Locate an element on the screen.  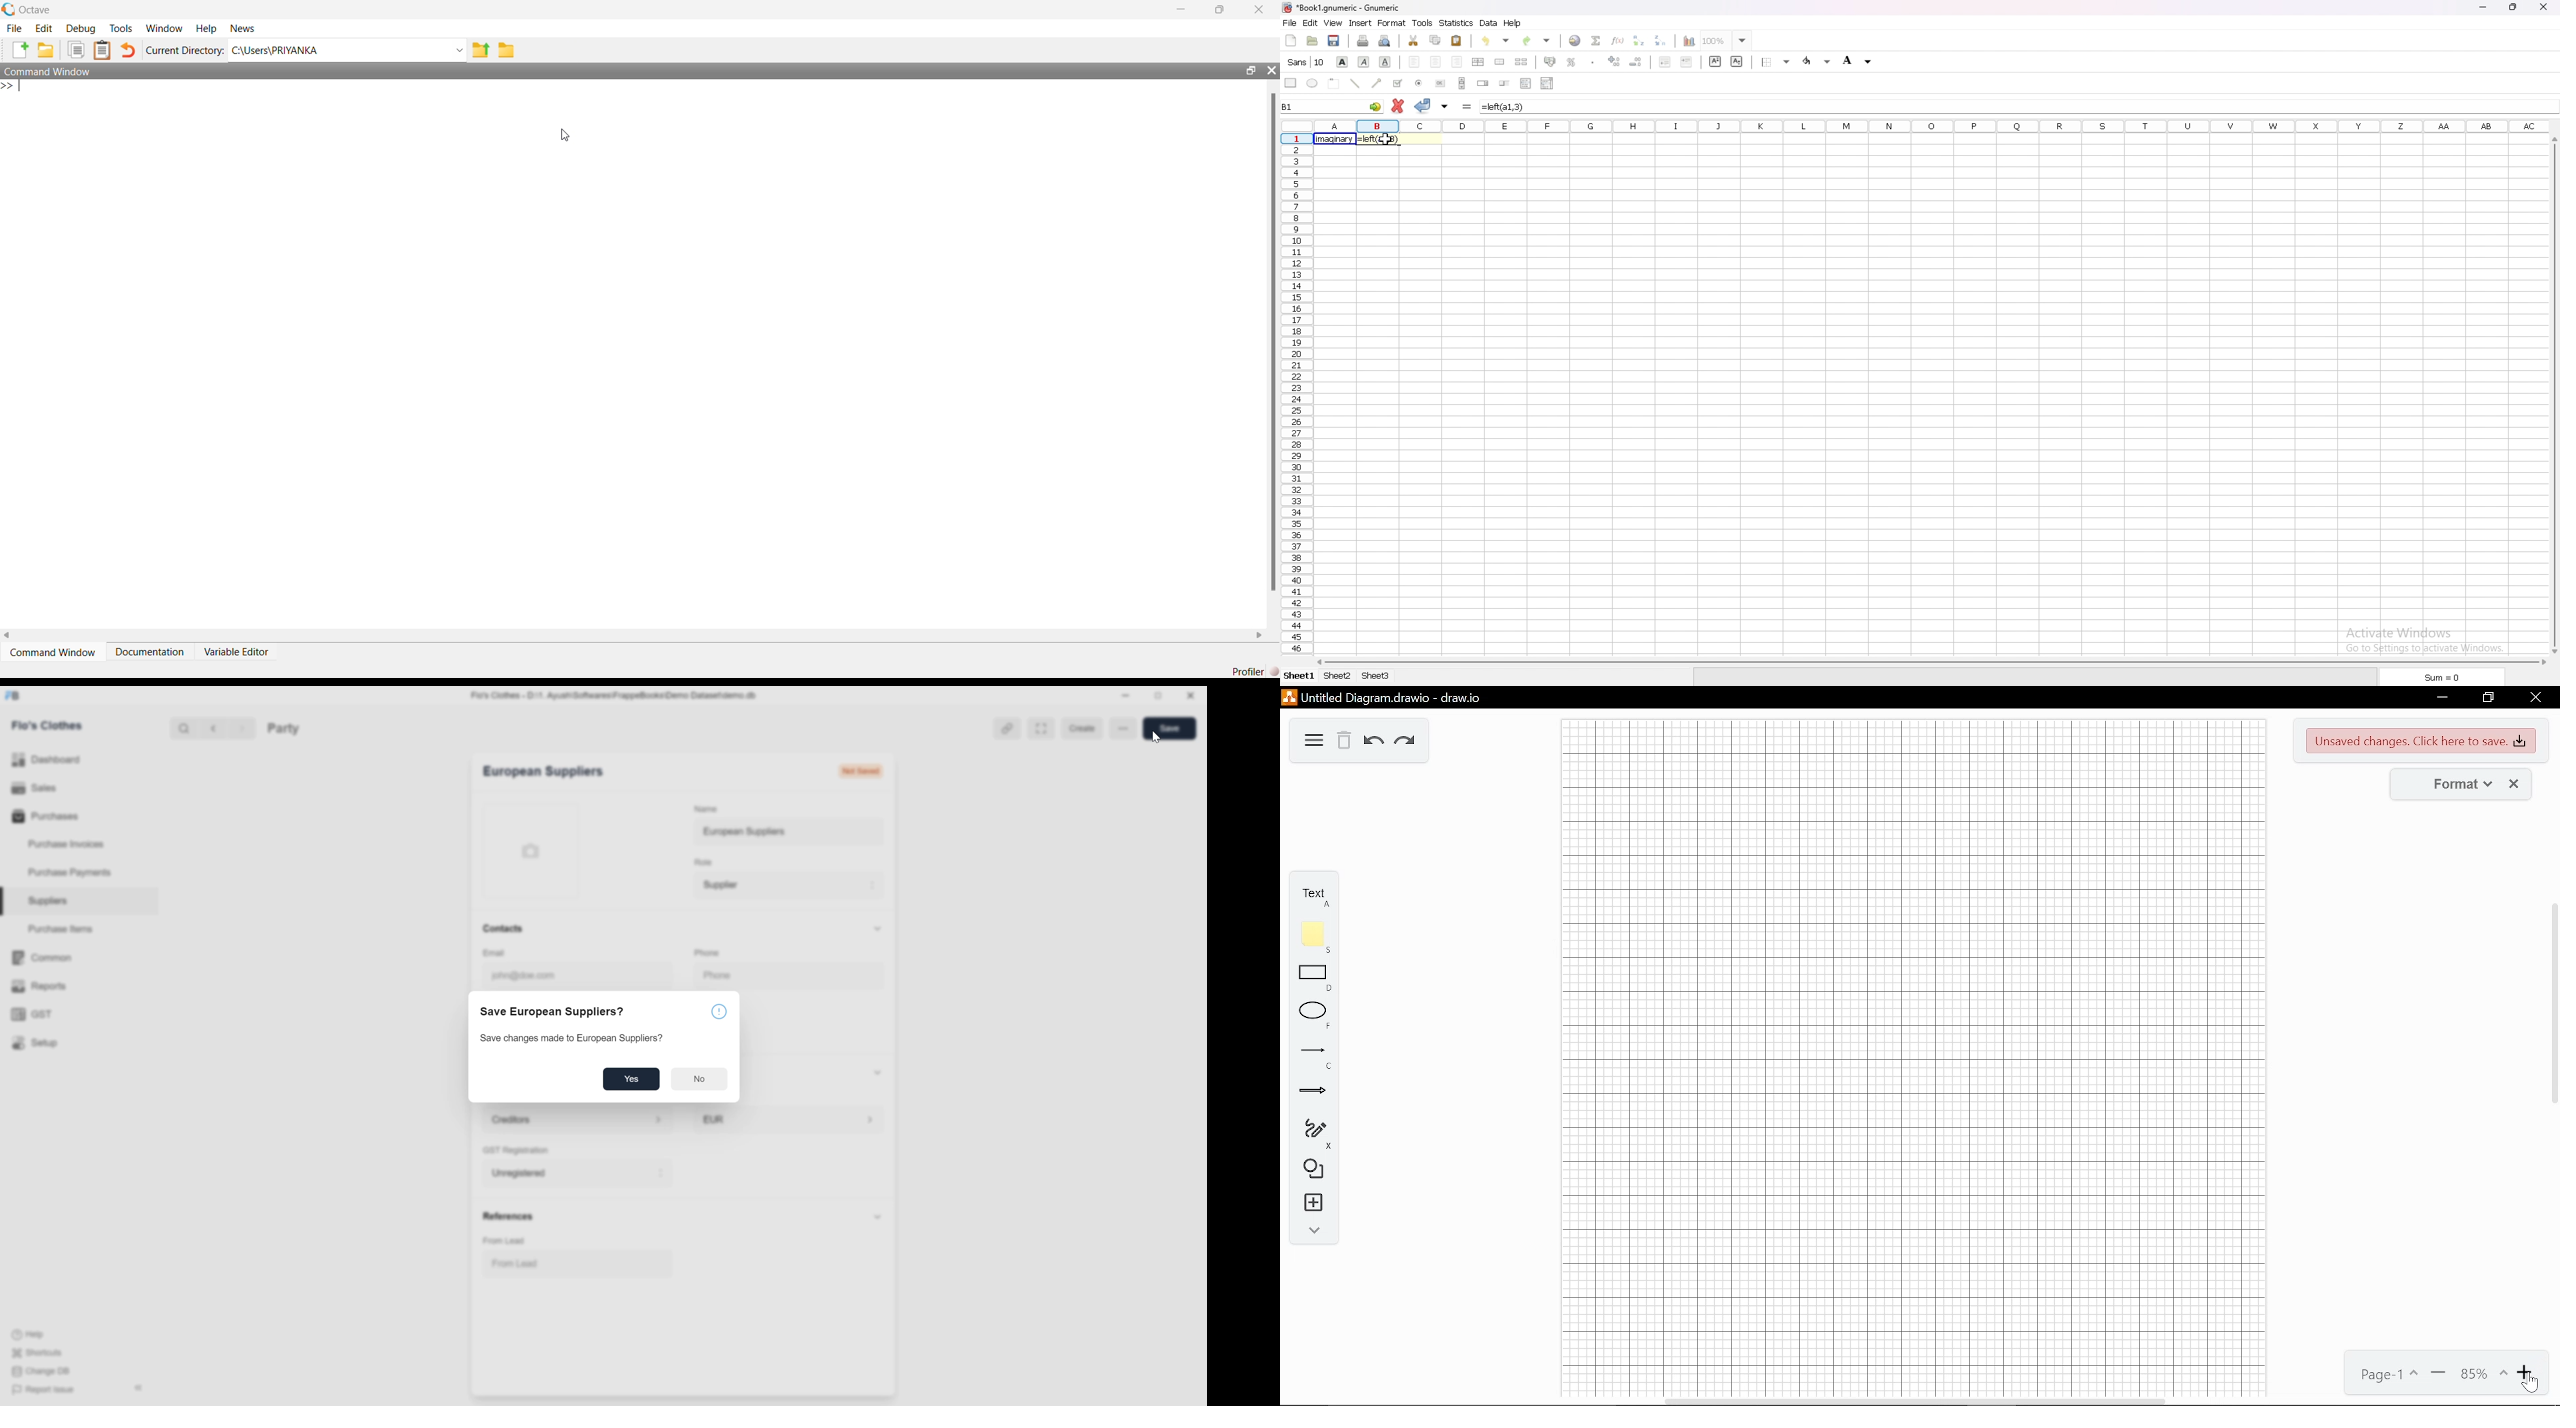
unod is located at coordinates (1497, 40).